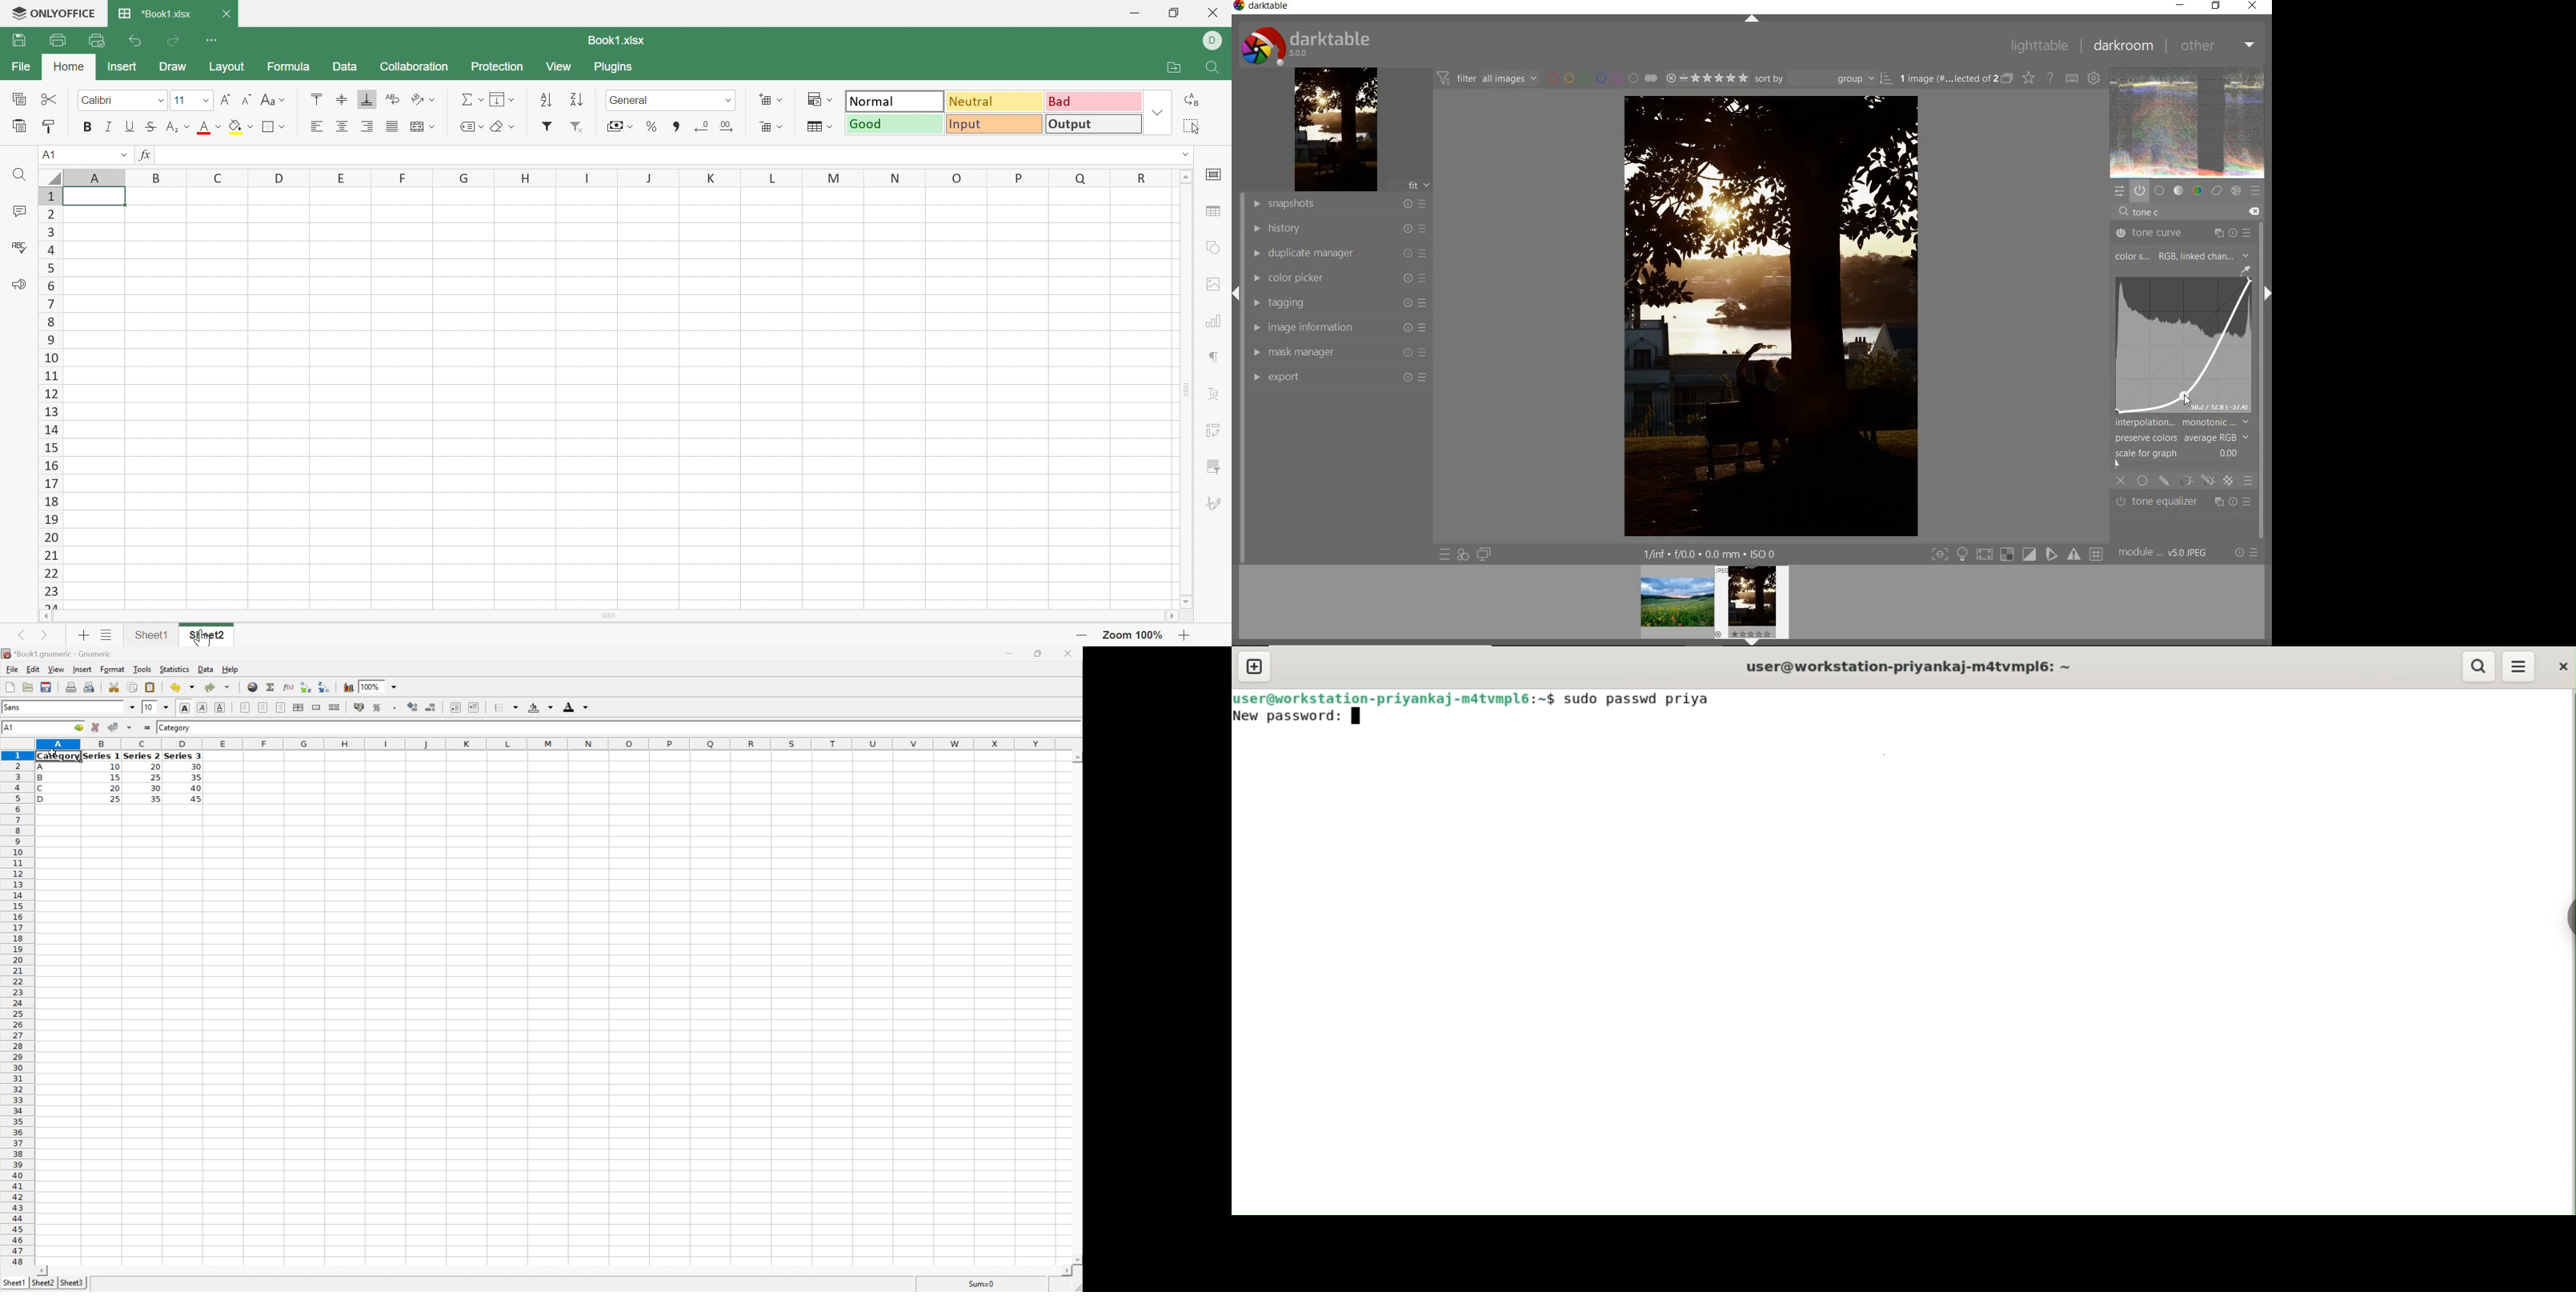  I want to click on image preview, so click(1713, 601).